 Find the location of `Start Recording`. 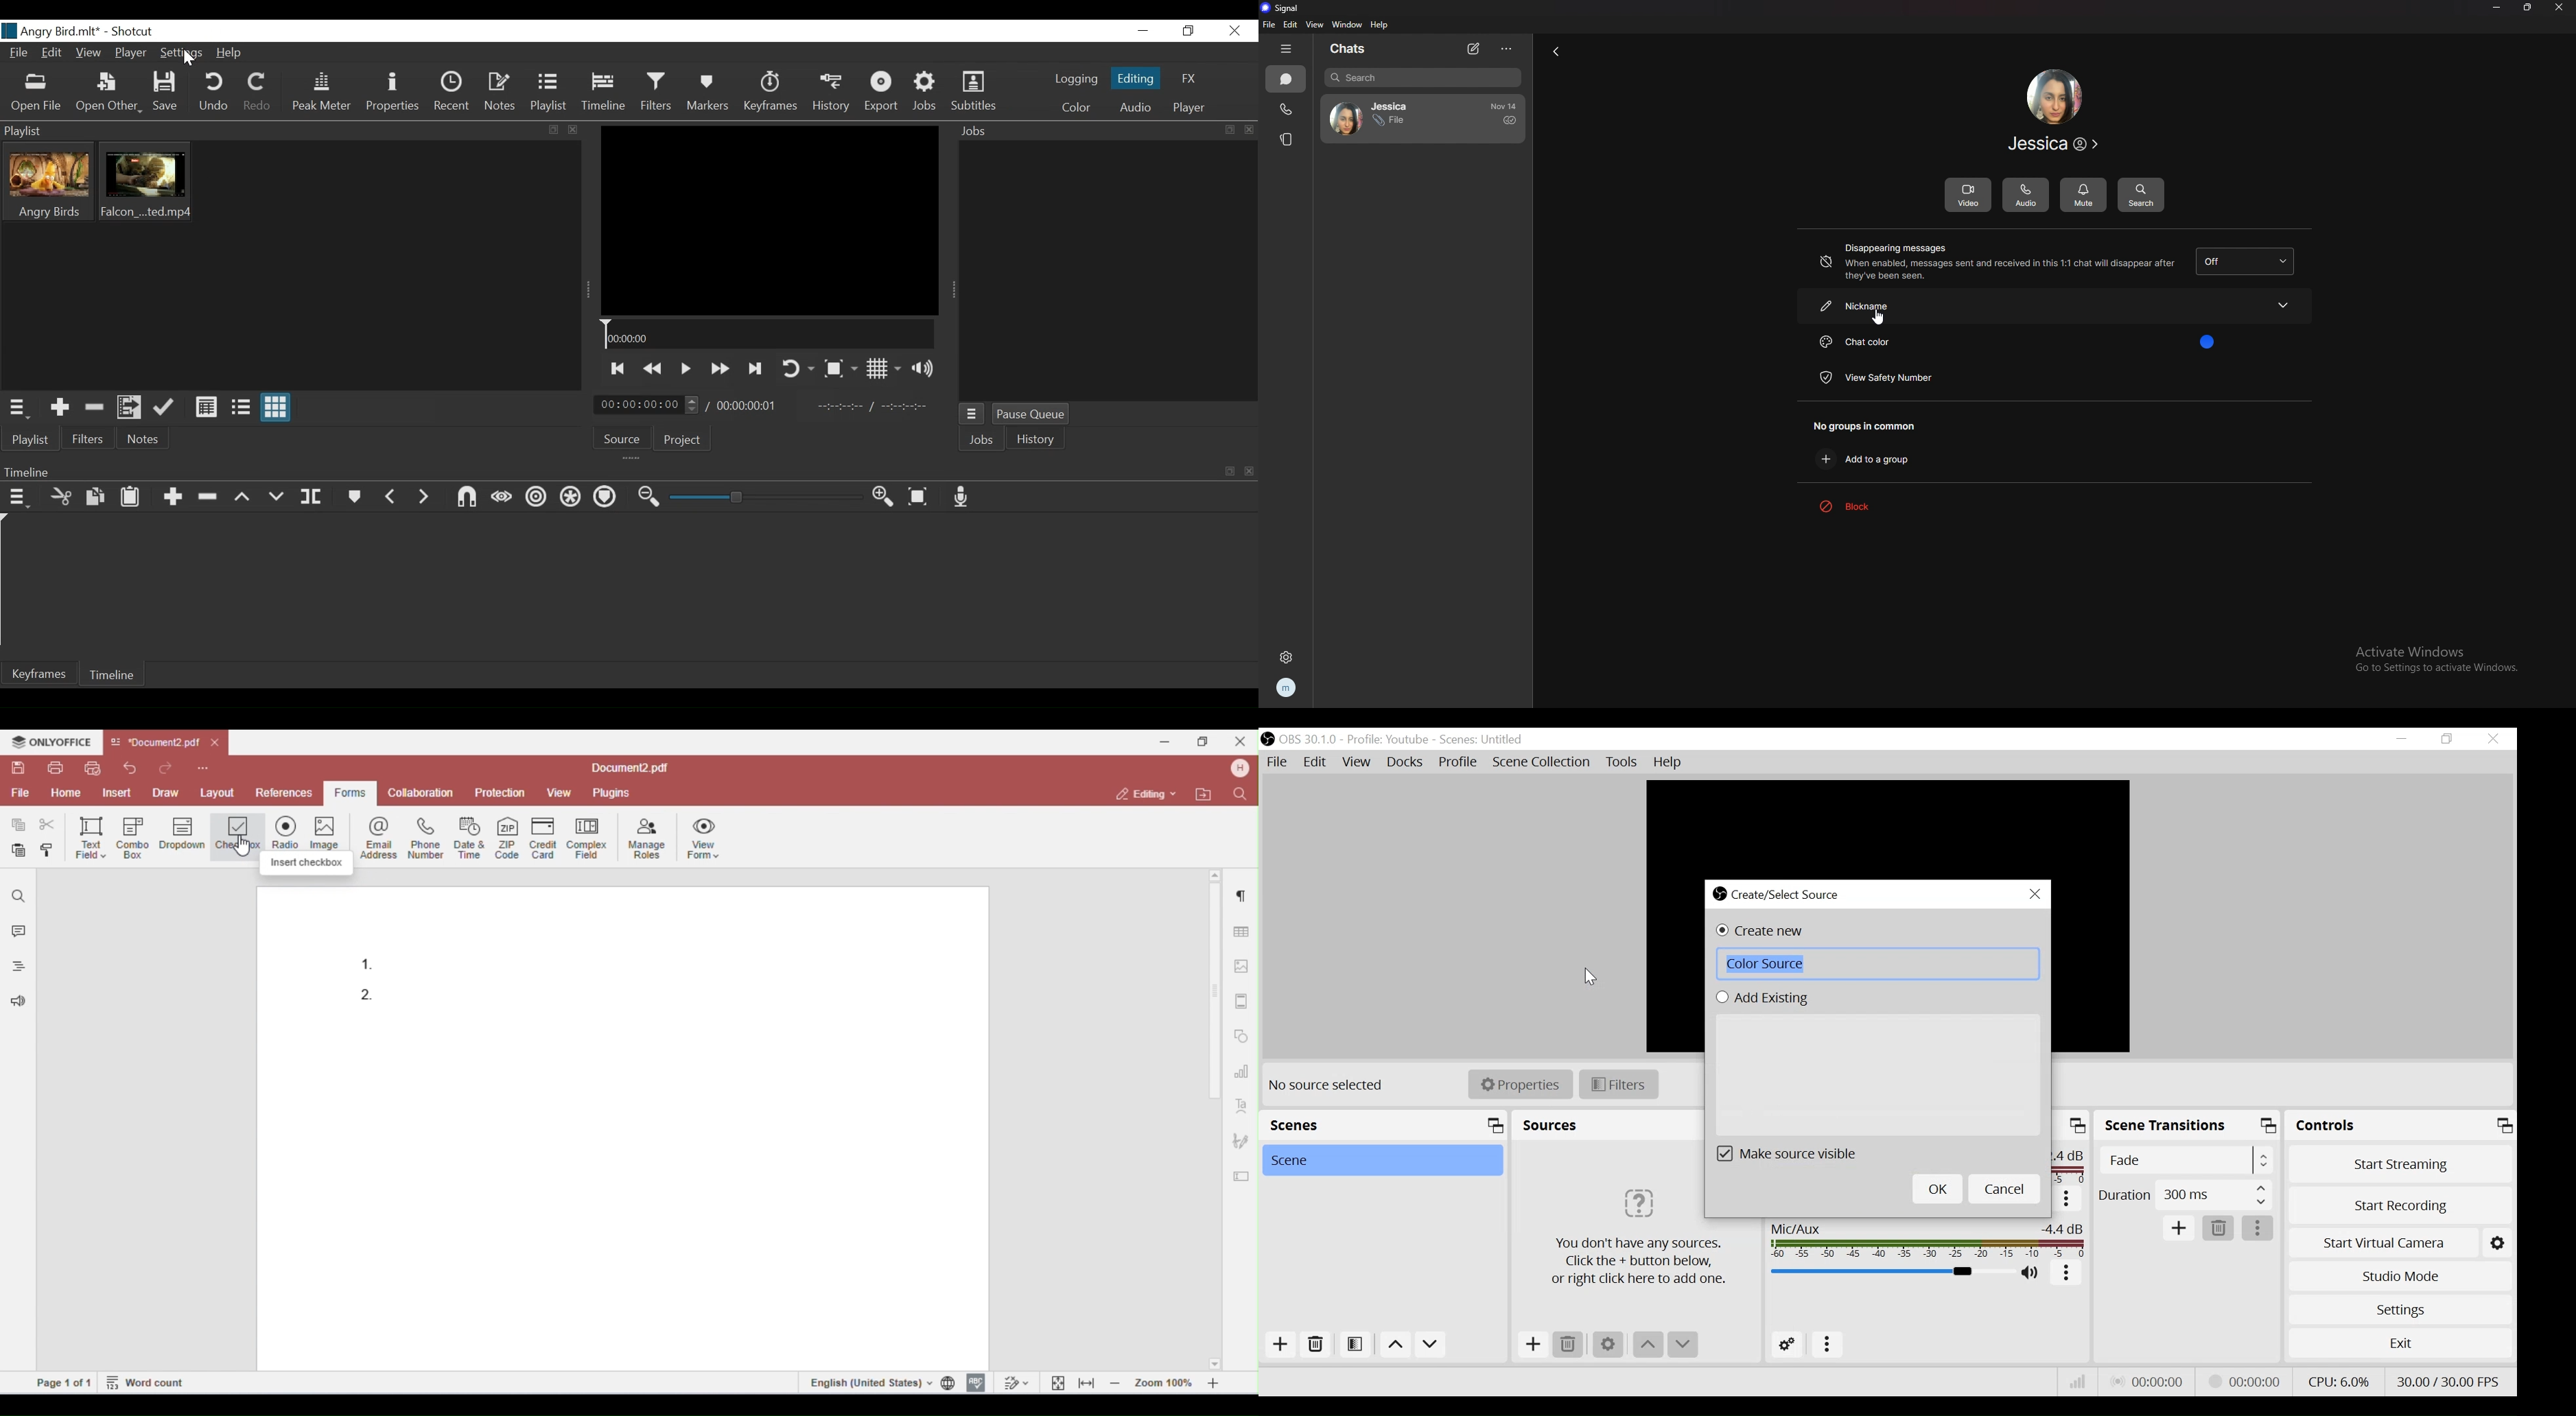

Start Recording is located at coordinates (2401, 1207).